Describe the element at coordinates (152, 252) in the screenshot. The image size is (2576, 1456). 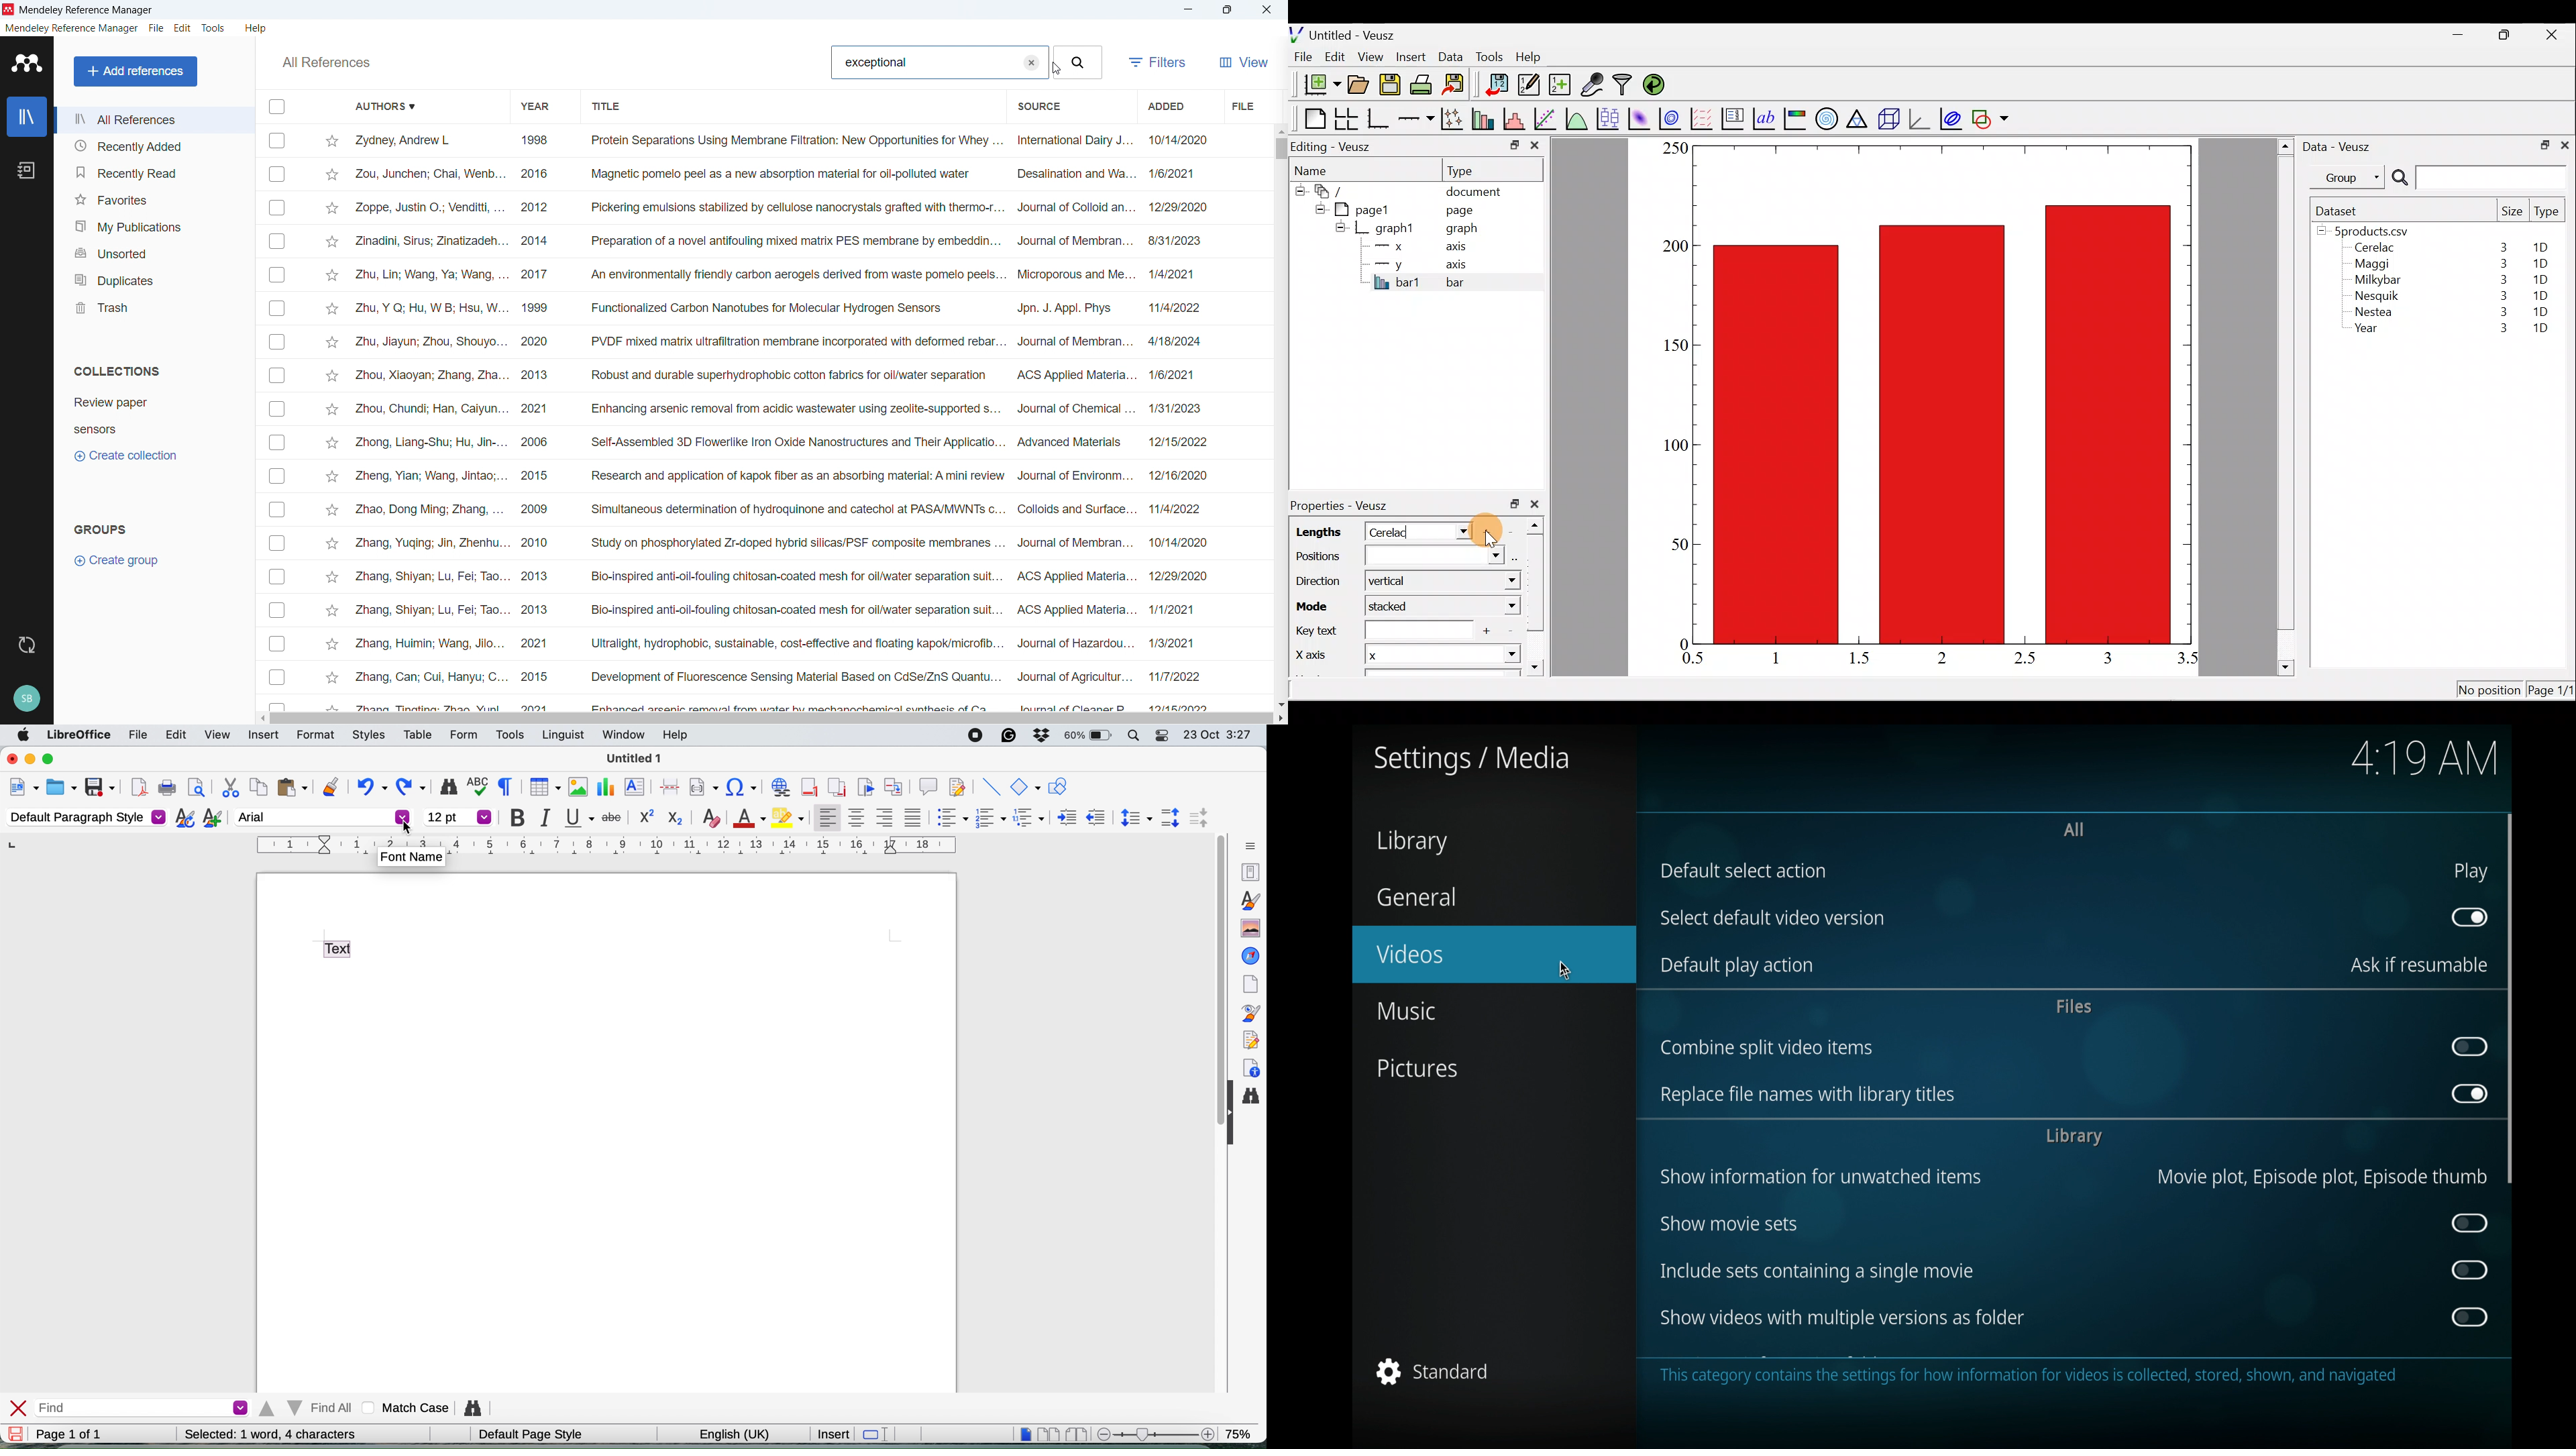
I see `unsorted ` at that location.